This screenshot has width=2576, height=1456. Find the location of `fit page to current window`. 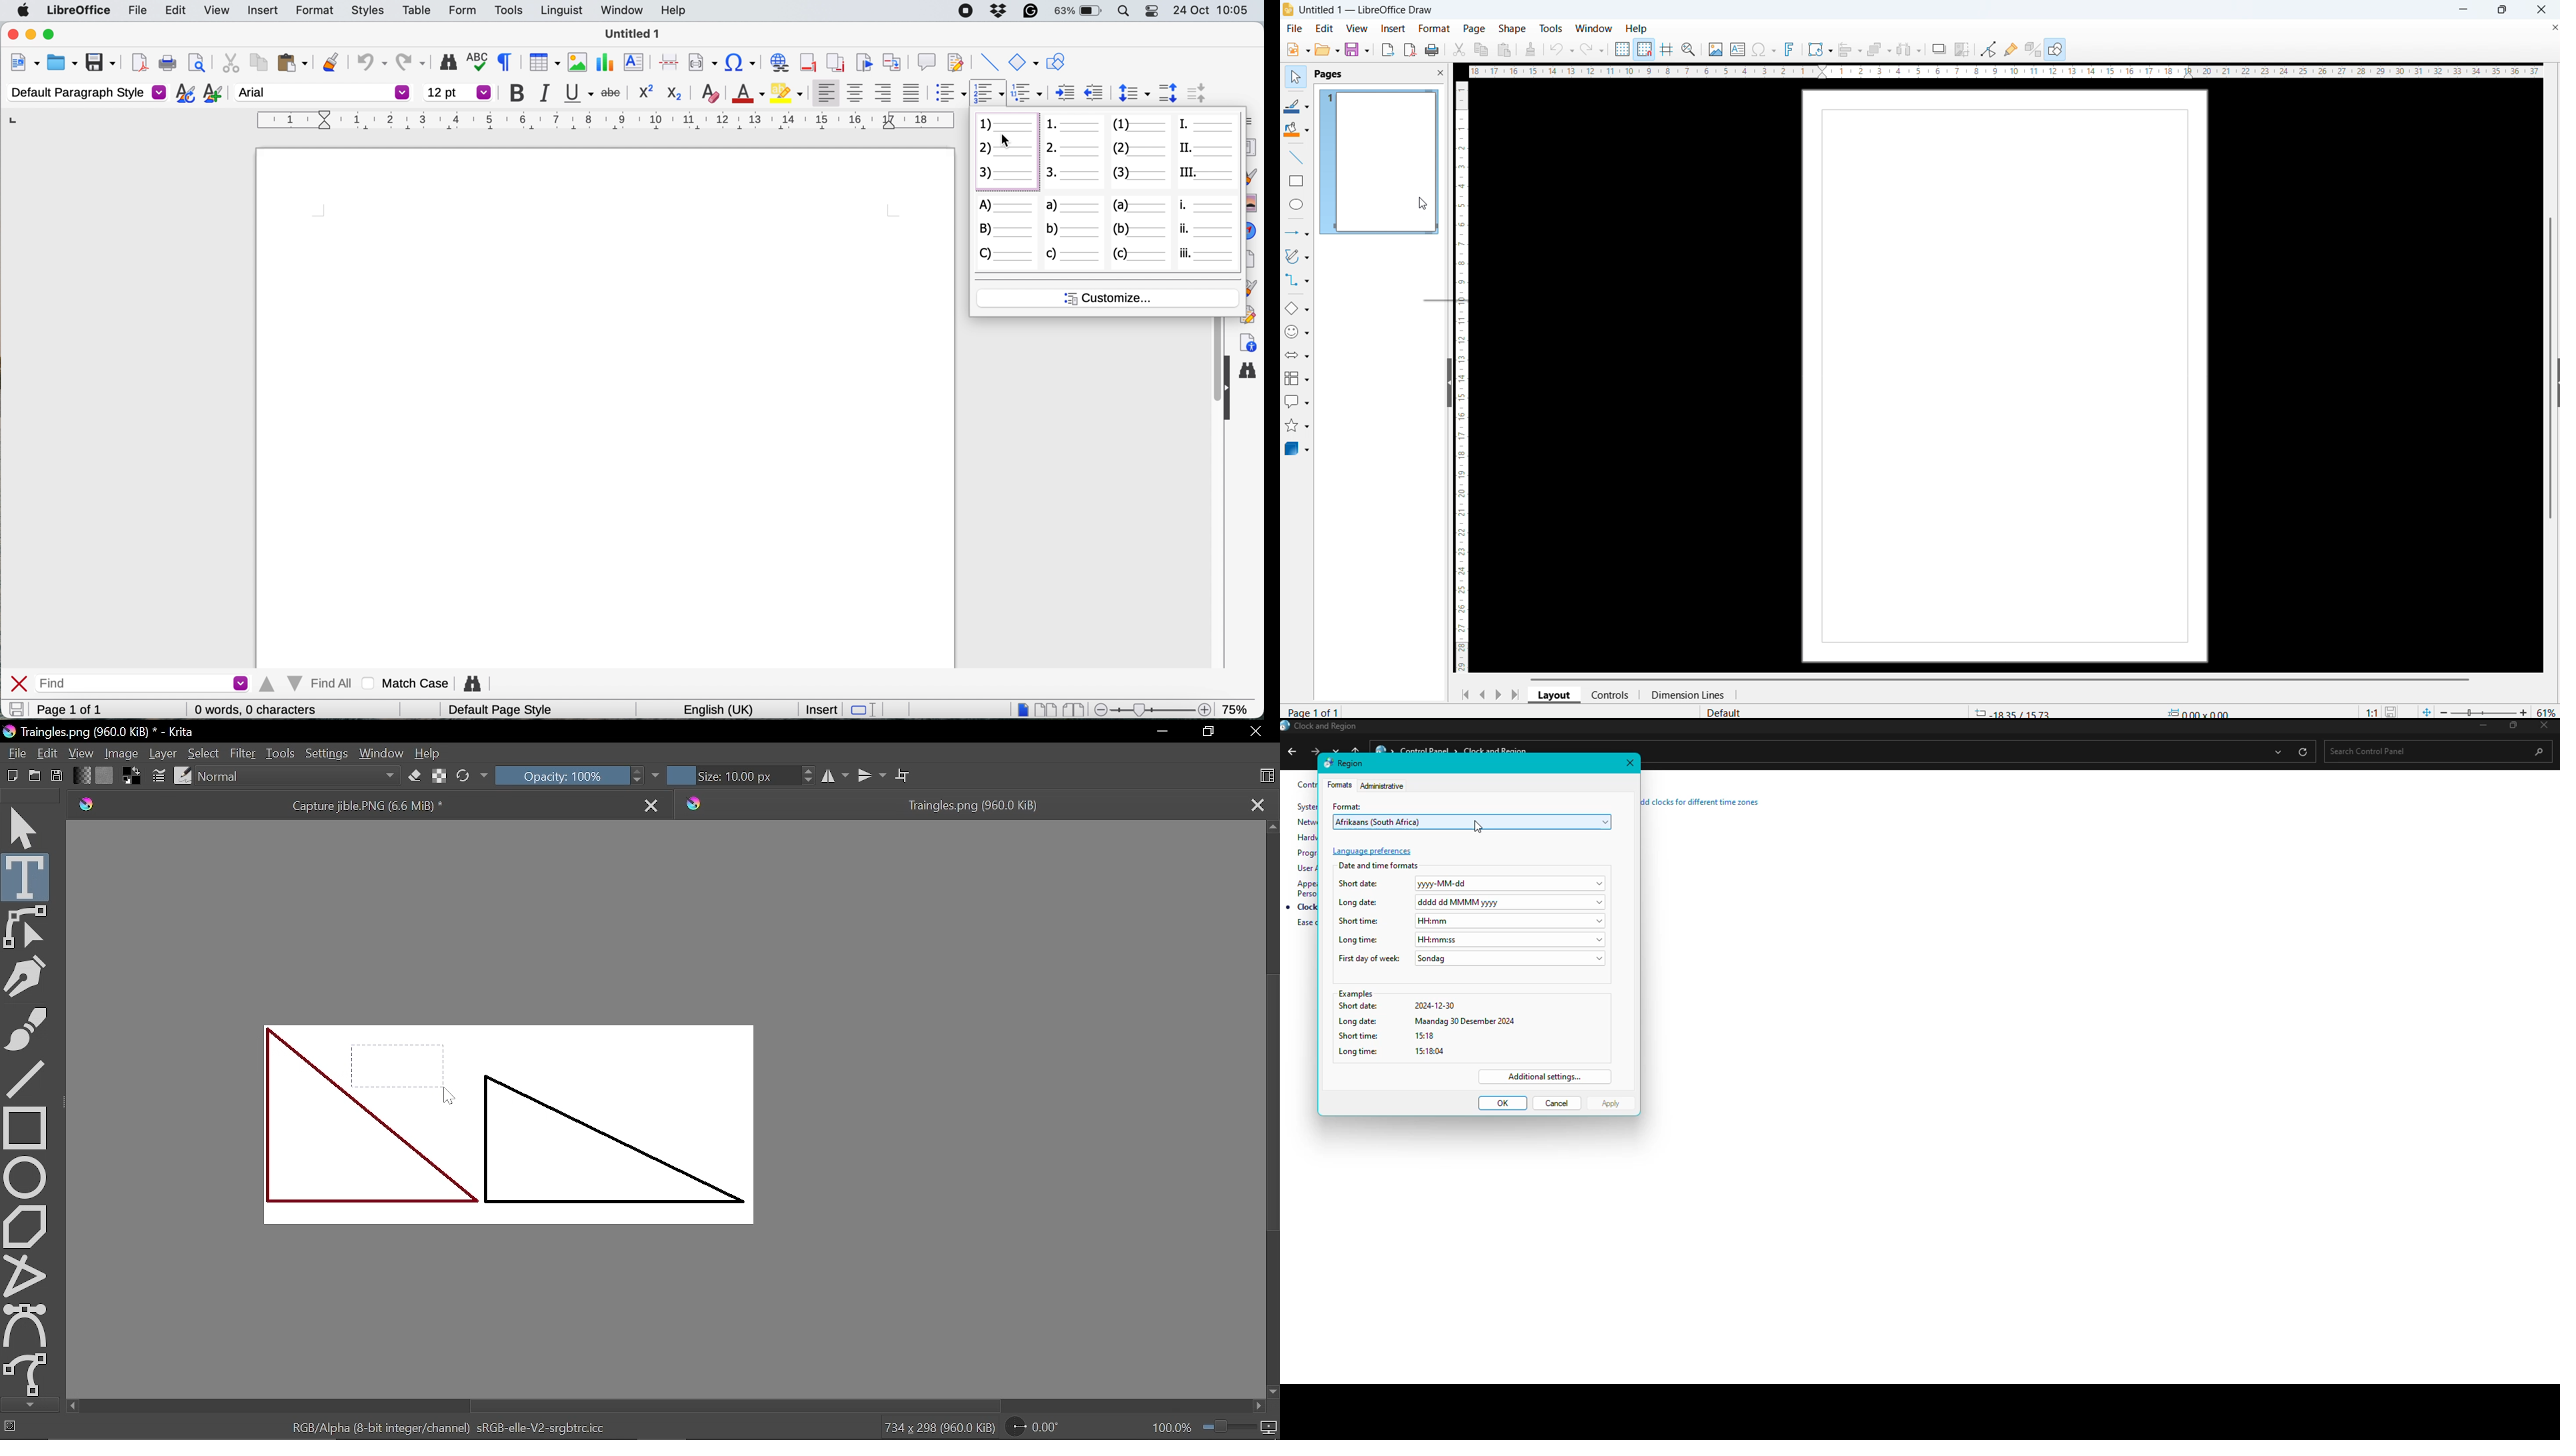

fit page to current window is located at coordinates (2426, 711).